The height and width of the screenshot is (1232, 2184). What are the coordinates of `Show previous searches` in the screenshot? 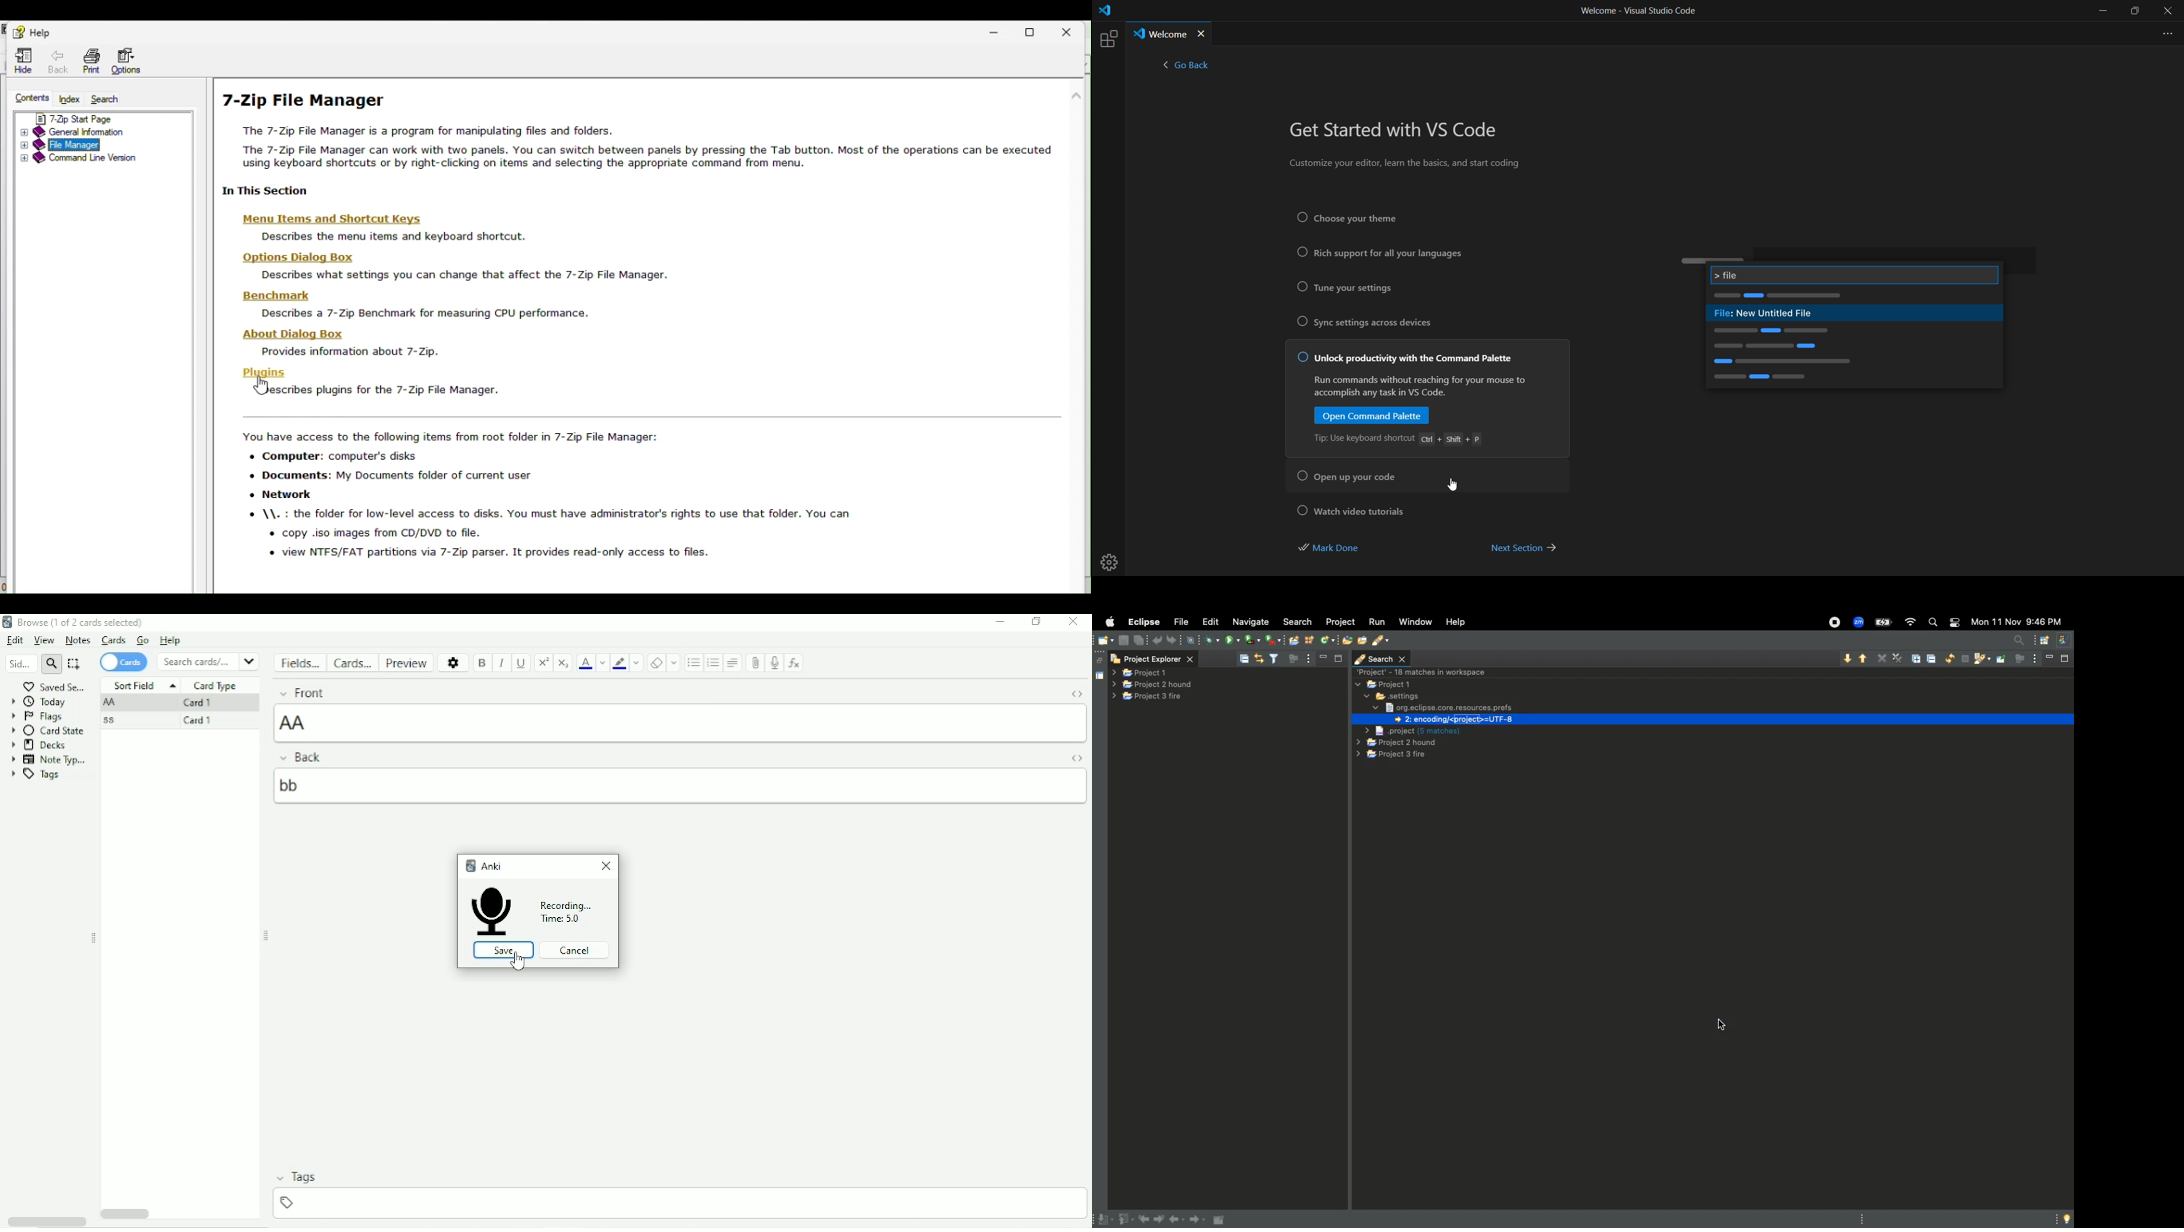 It's located at (1982, 660).